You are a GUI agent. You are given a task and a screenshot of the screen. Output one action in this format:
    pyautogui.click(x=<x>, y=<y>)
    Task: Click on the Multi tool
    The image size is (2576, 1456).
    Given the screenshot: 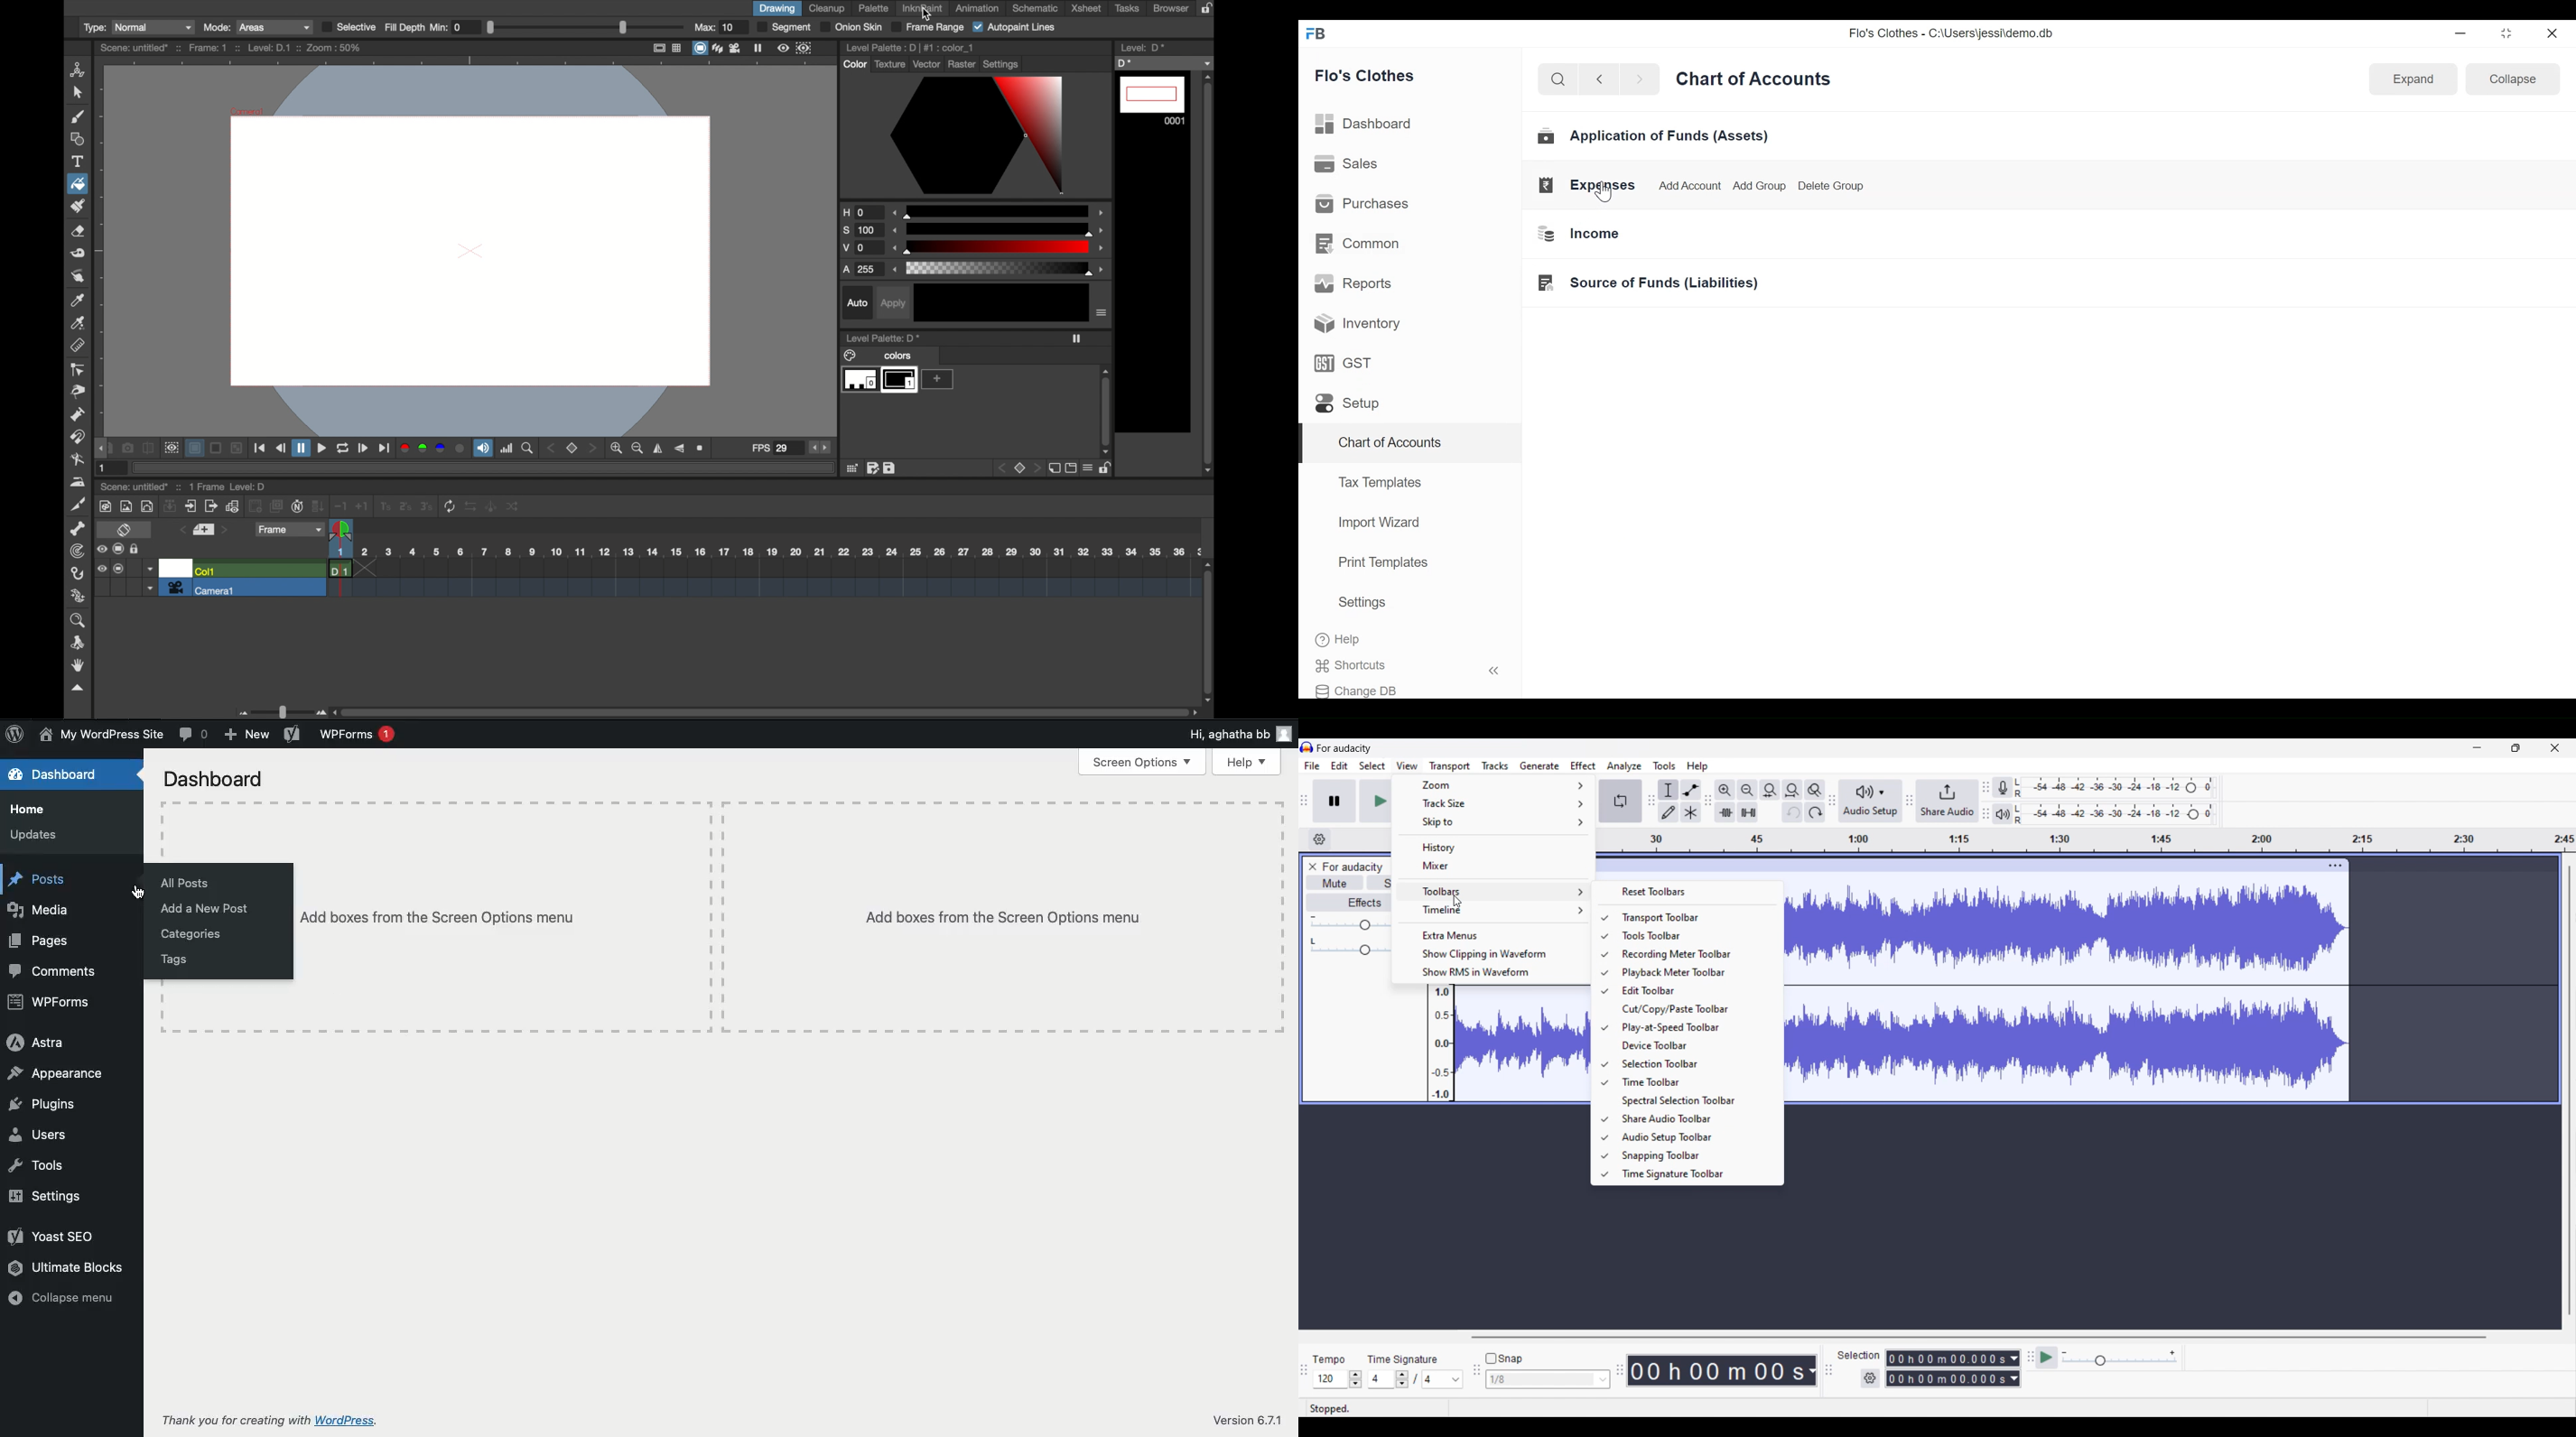 What is the action you would take?
    pyautogui.click(x=1690, y=812)
    